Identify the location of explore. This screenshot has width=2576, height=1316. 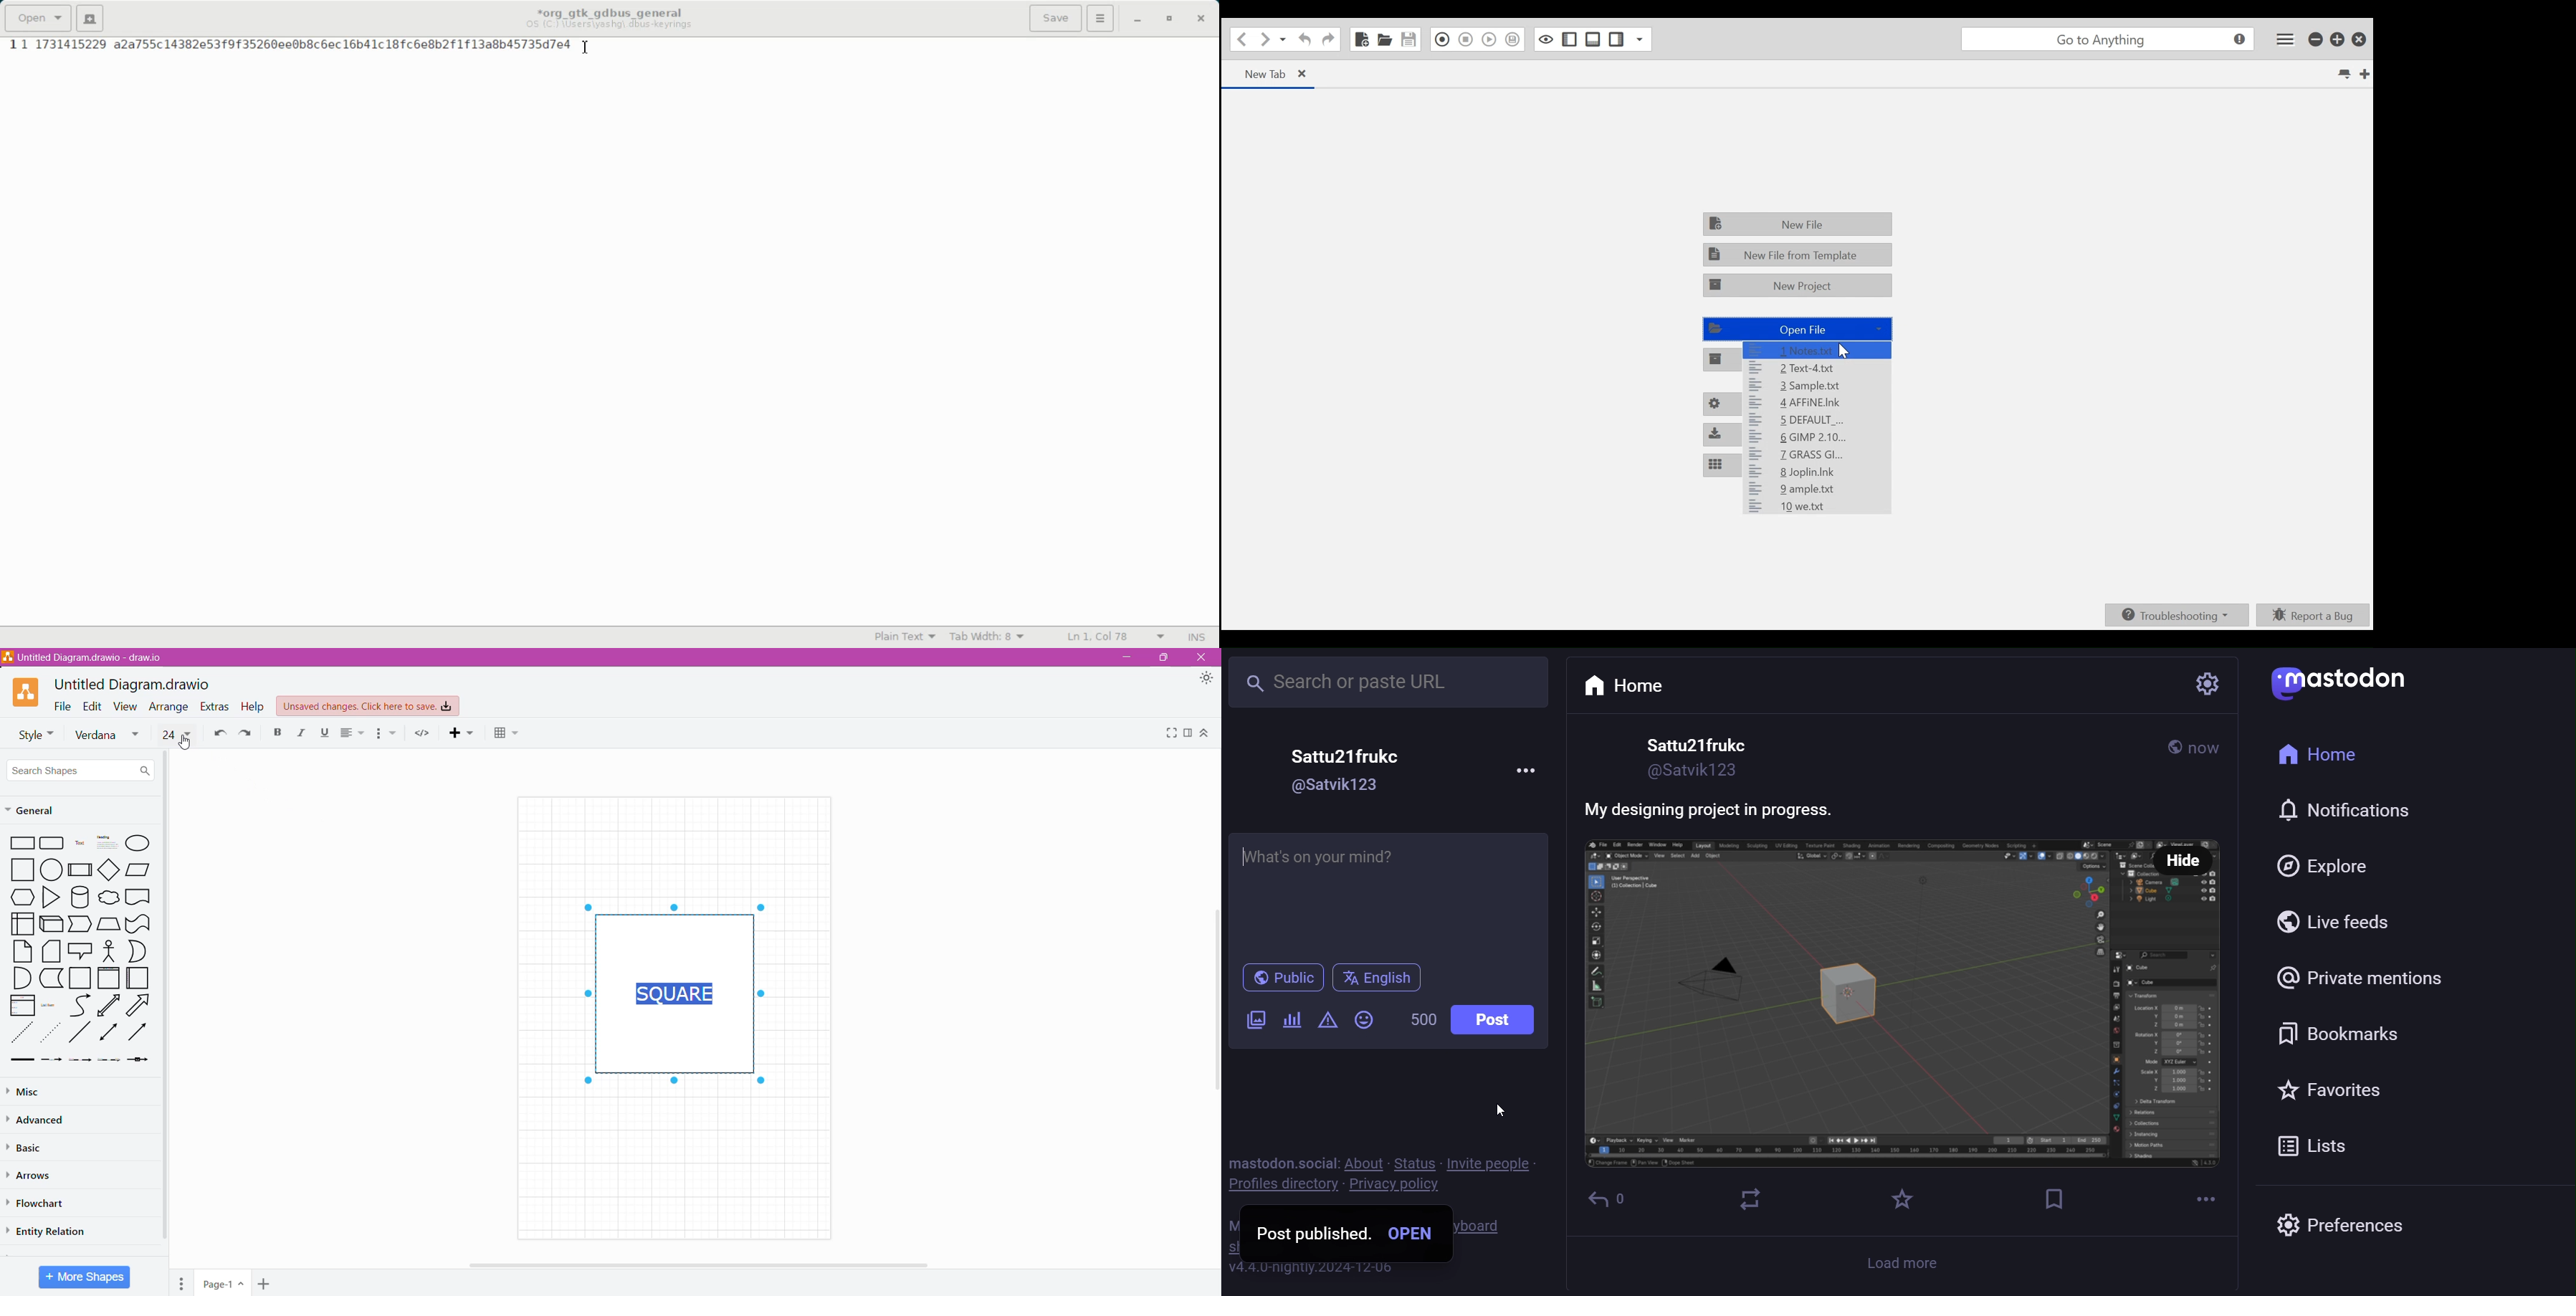
(2323, 866).